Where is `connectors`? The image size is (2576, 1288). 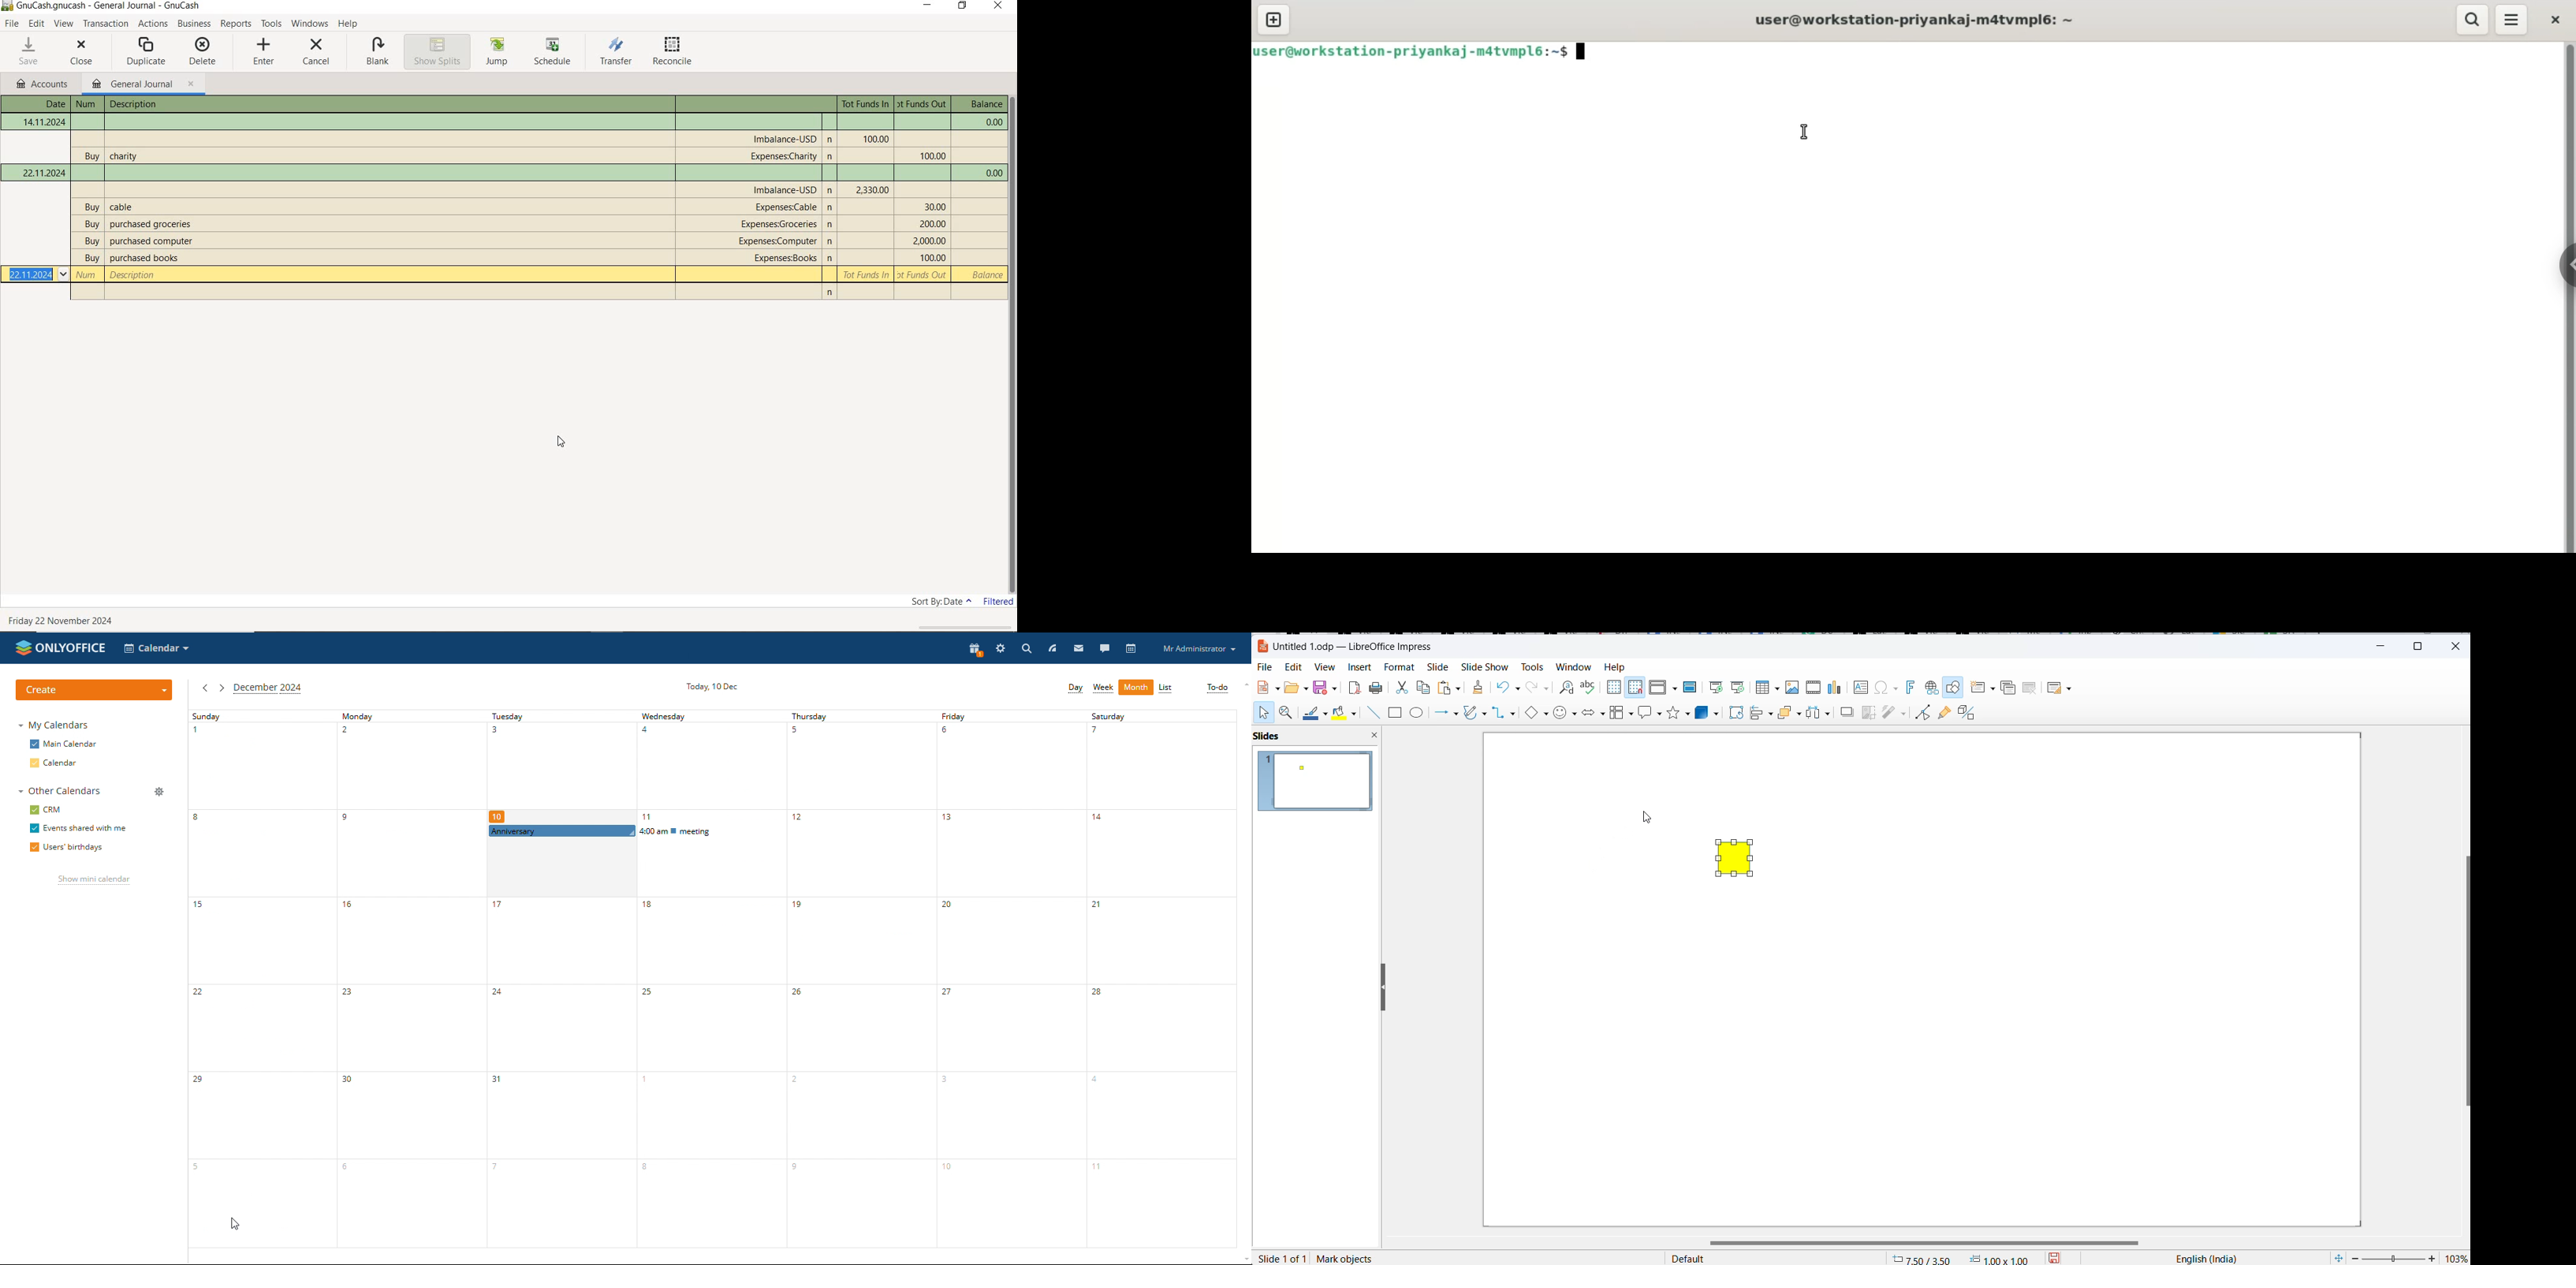 connectors is located at coordinates (1504, 714).